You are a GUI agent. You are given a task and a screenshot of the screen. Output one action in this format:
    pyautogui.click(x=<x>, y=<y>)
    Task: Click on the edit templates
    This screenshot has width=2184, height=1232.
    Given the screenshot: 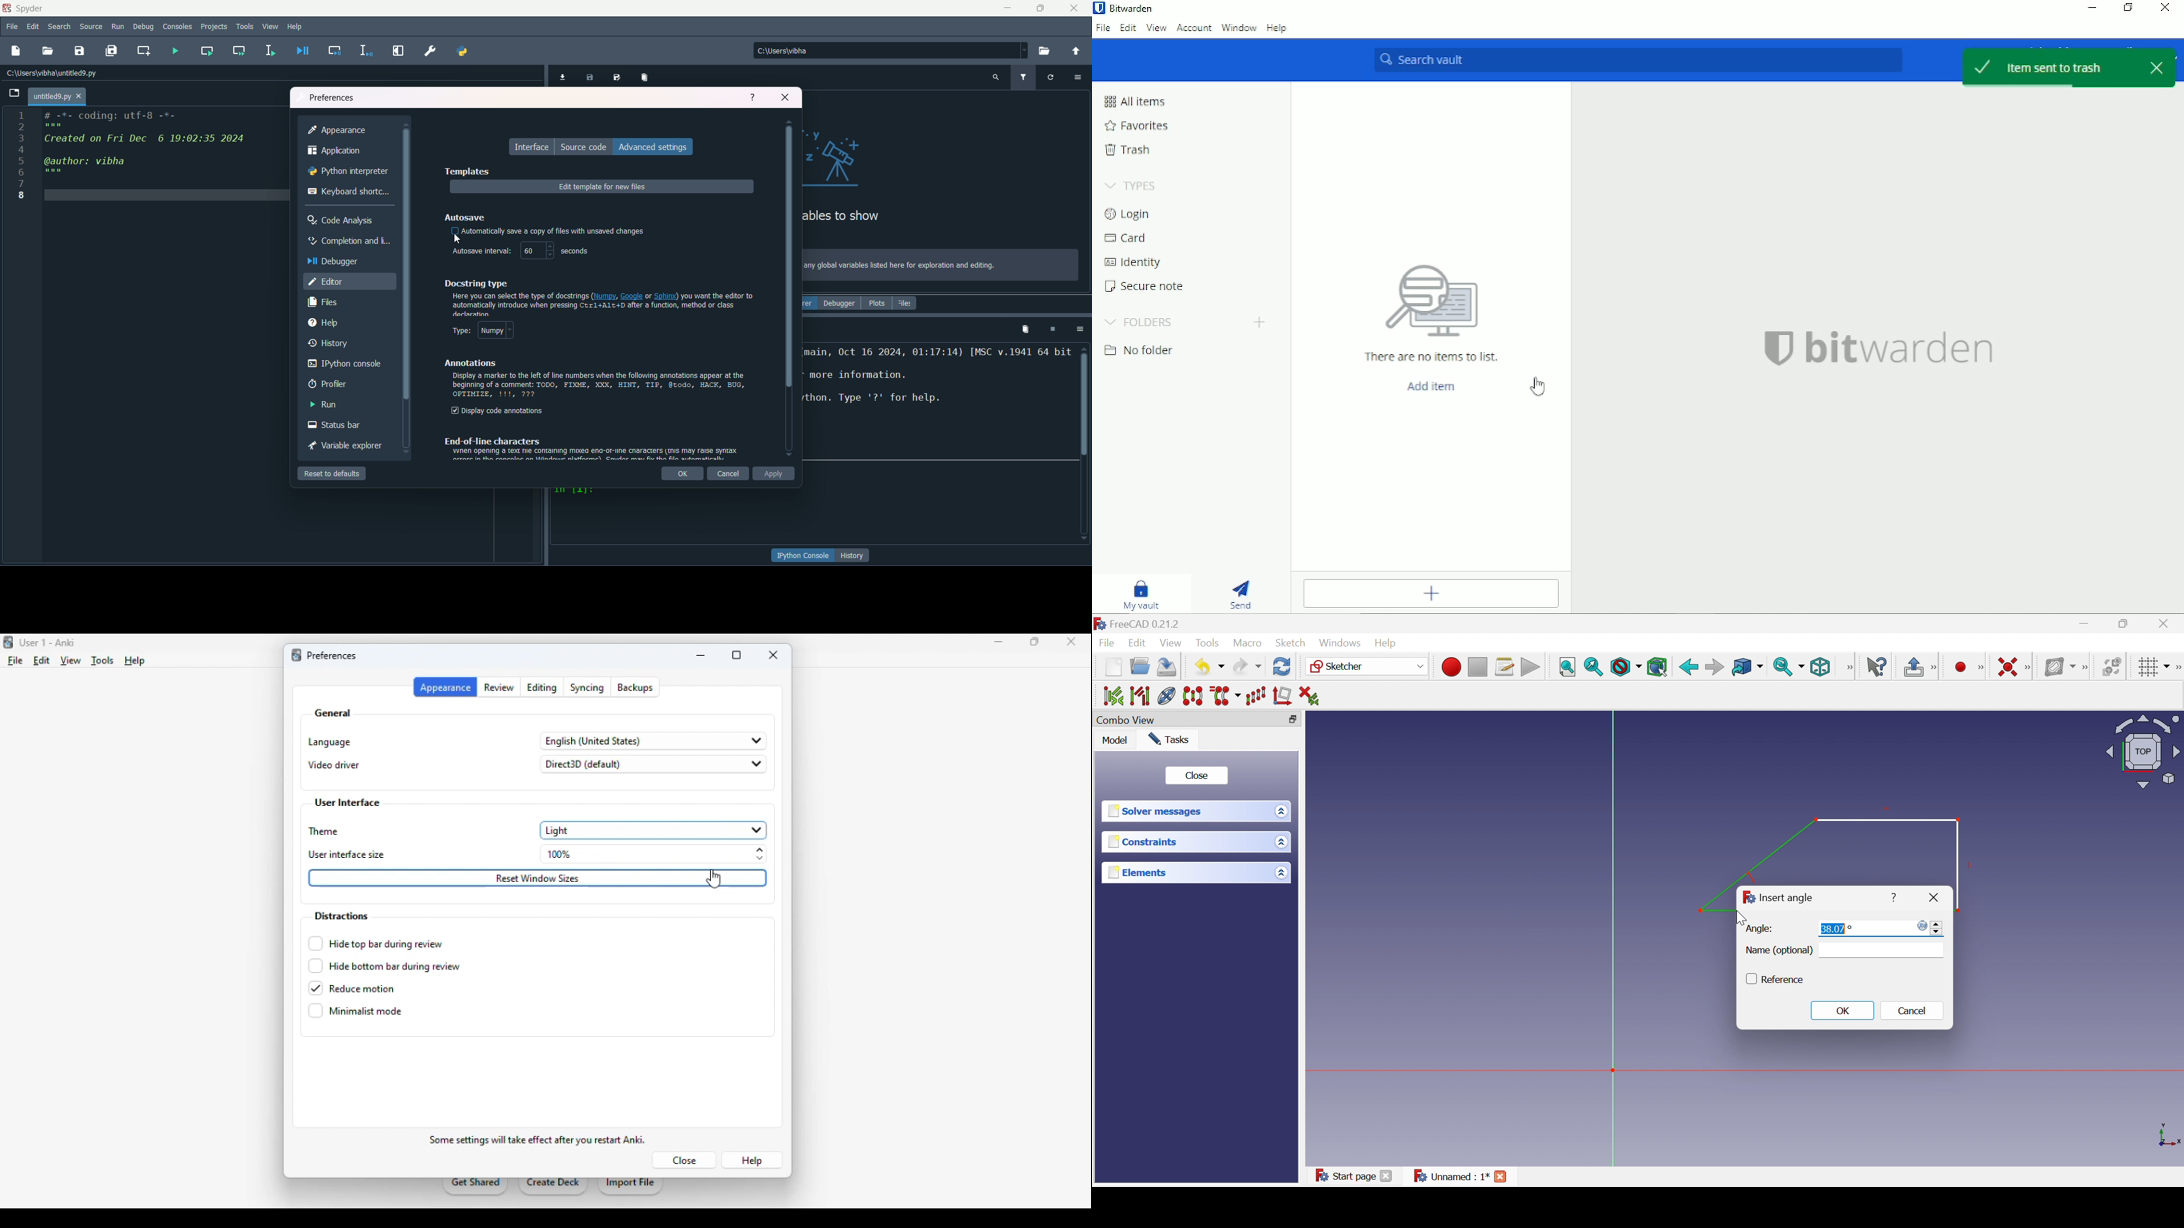 What is the action you would take?
    pyautogui.click(x=603, y=188)
    